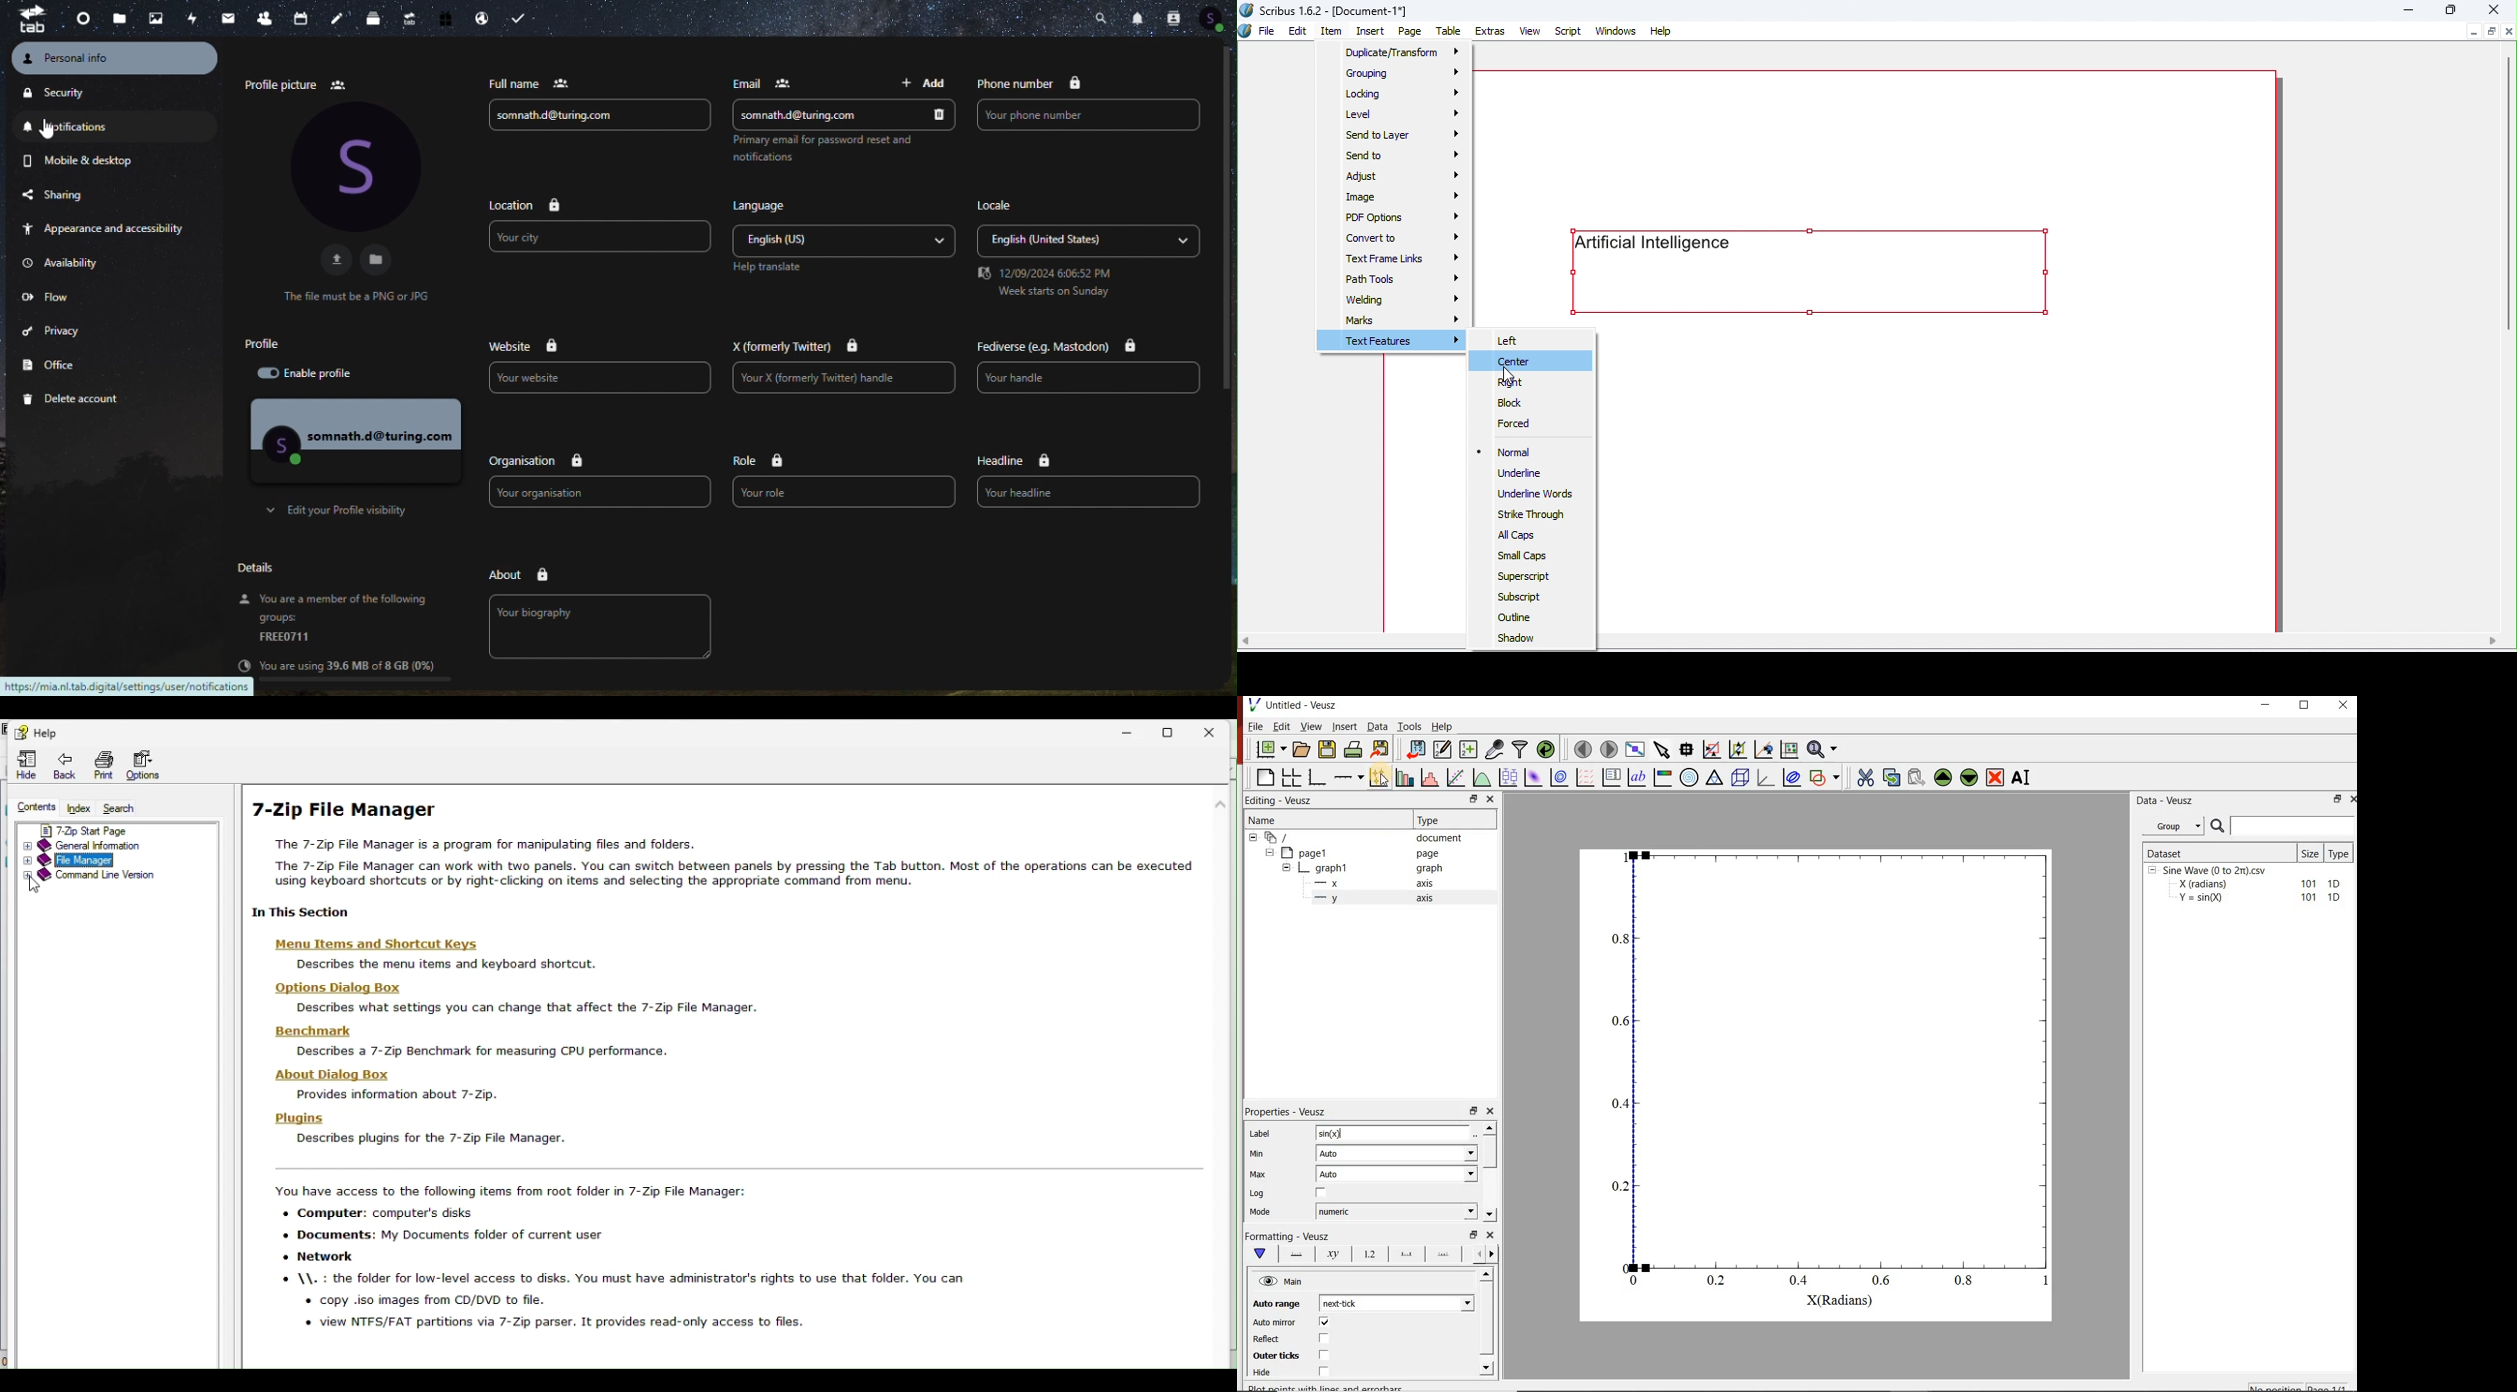  Describe the element at coordinates (1407, 300) in the screenshot. I see `Welding` at that location.